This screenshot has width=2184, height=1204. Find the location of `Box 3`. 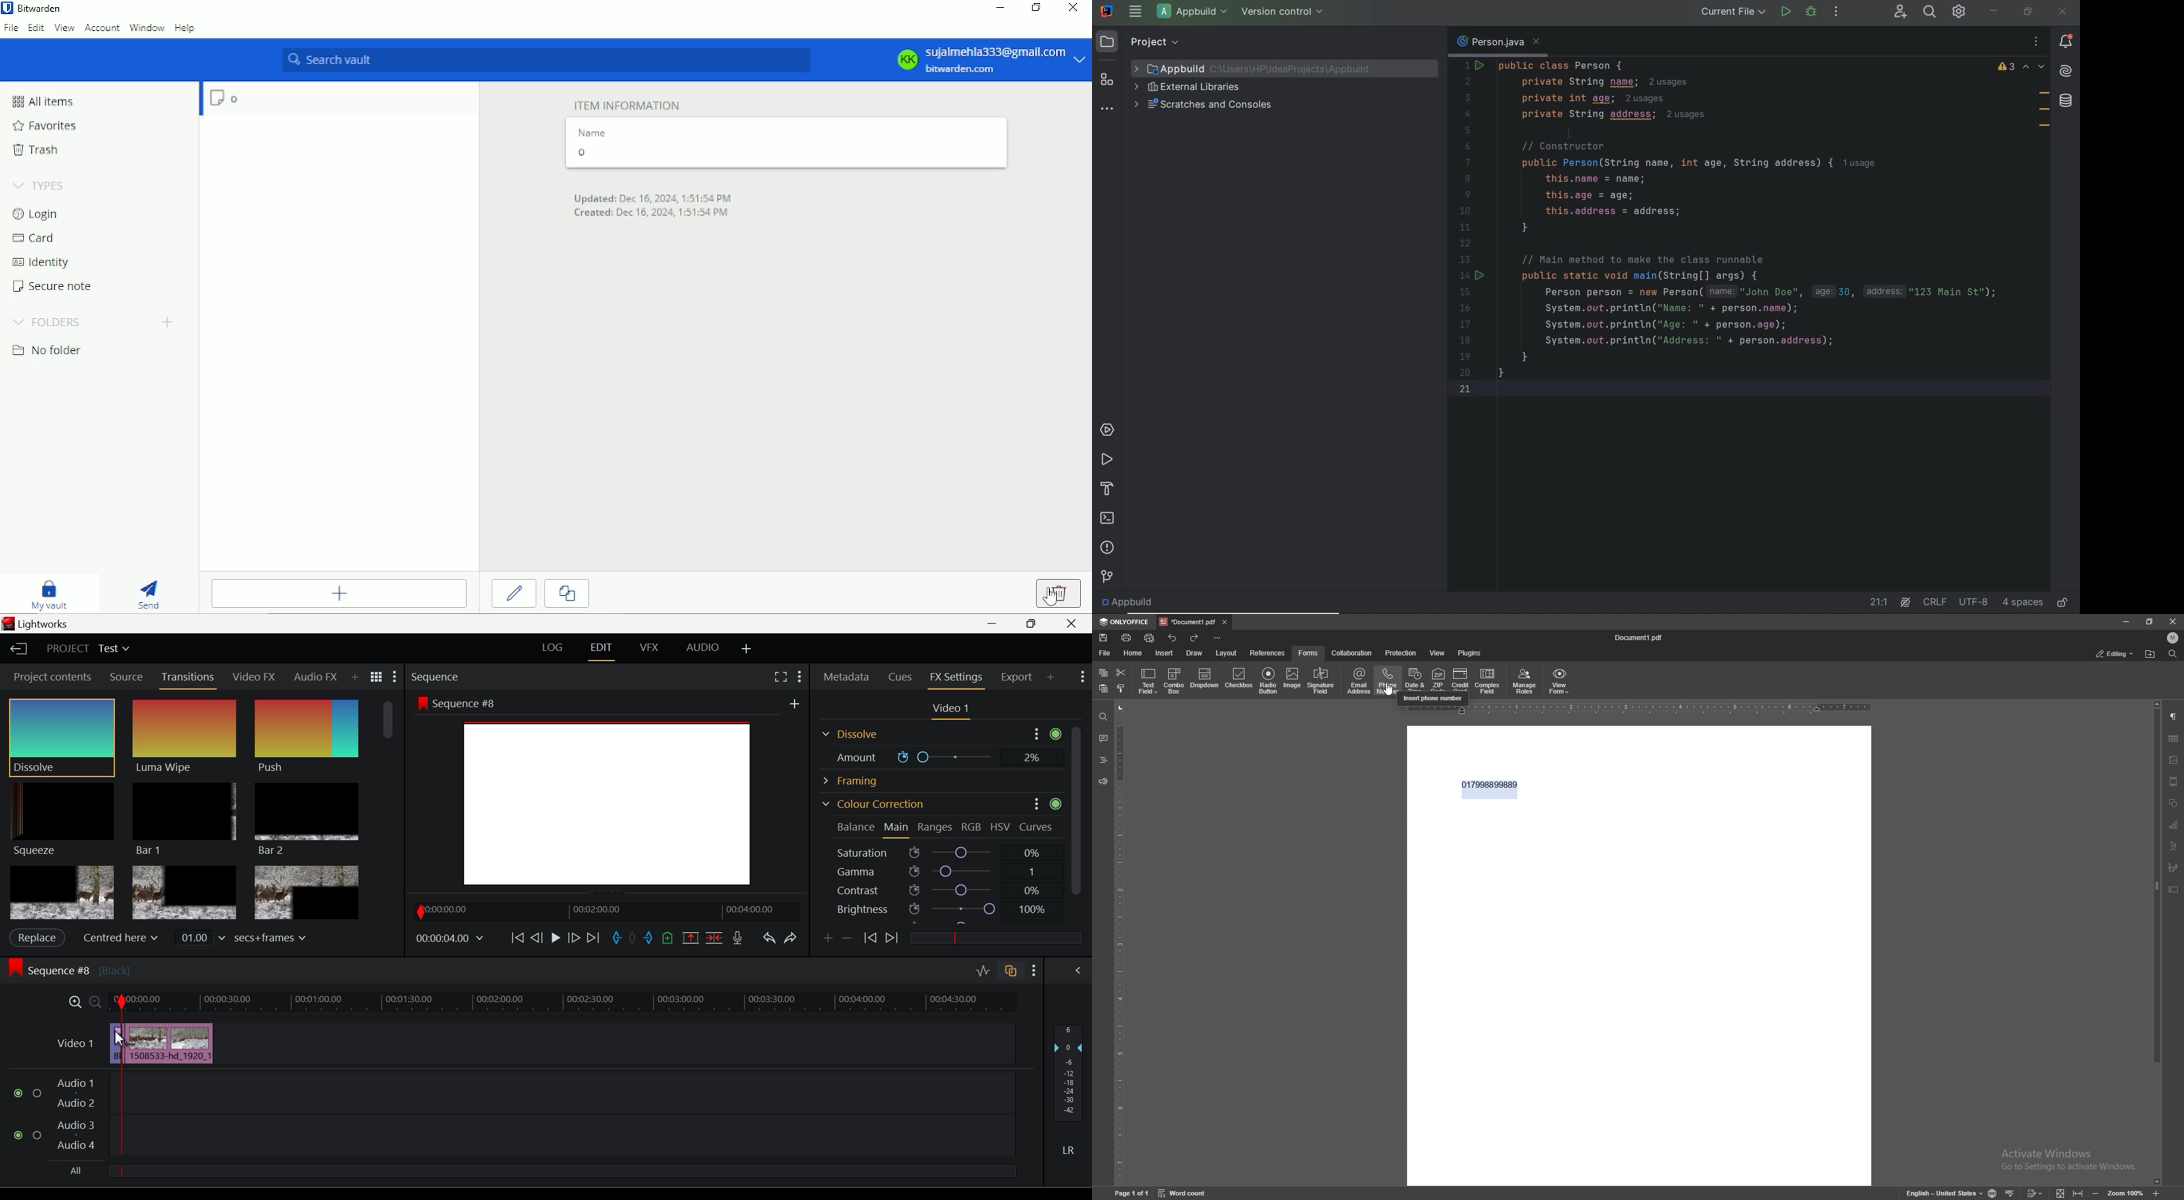

Box 3 is located at coordinates (305, 893).